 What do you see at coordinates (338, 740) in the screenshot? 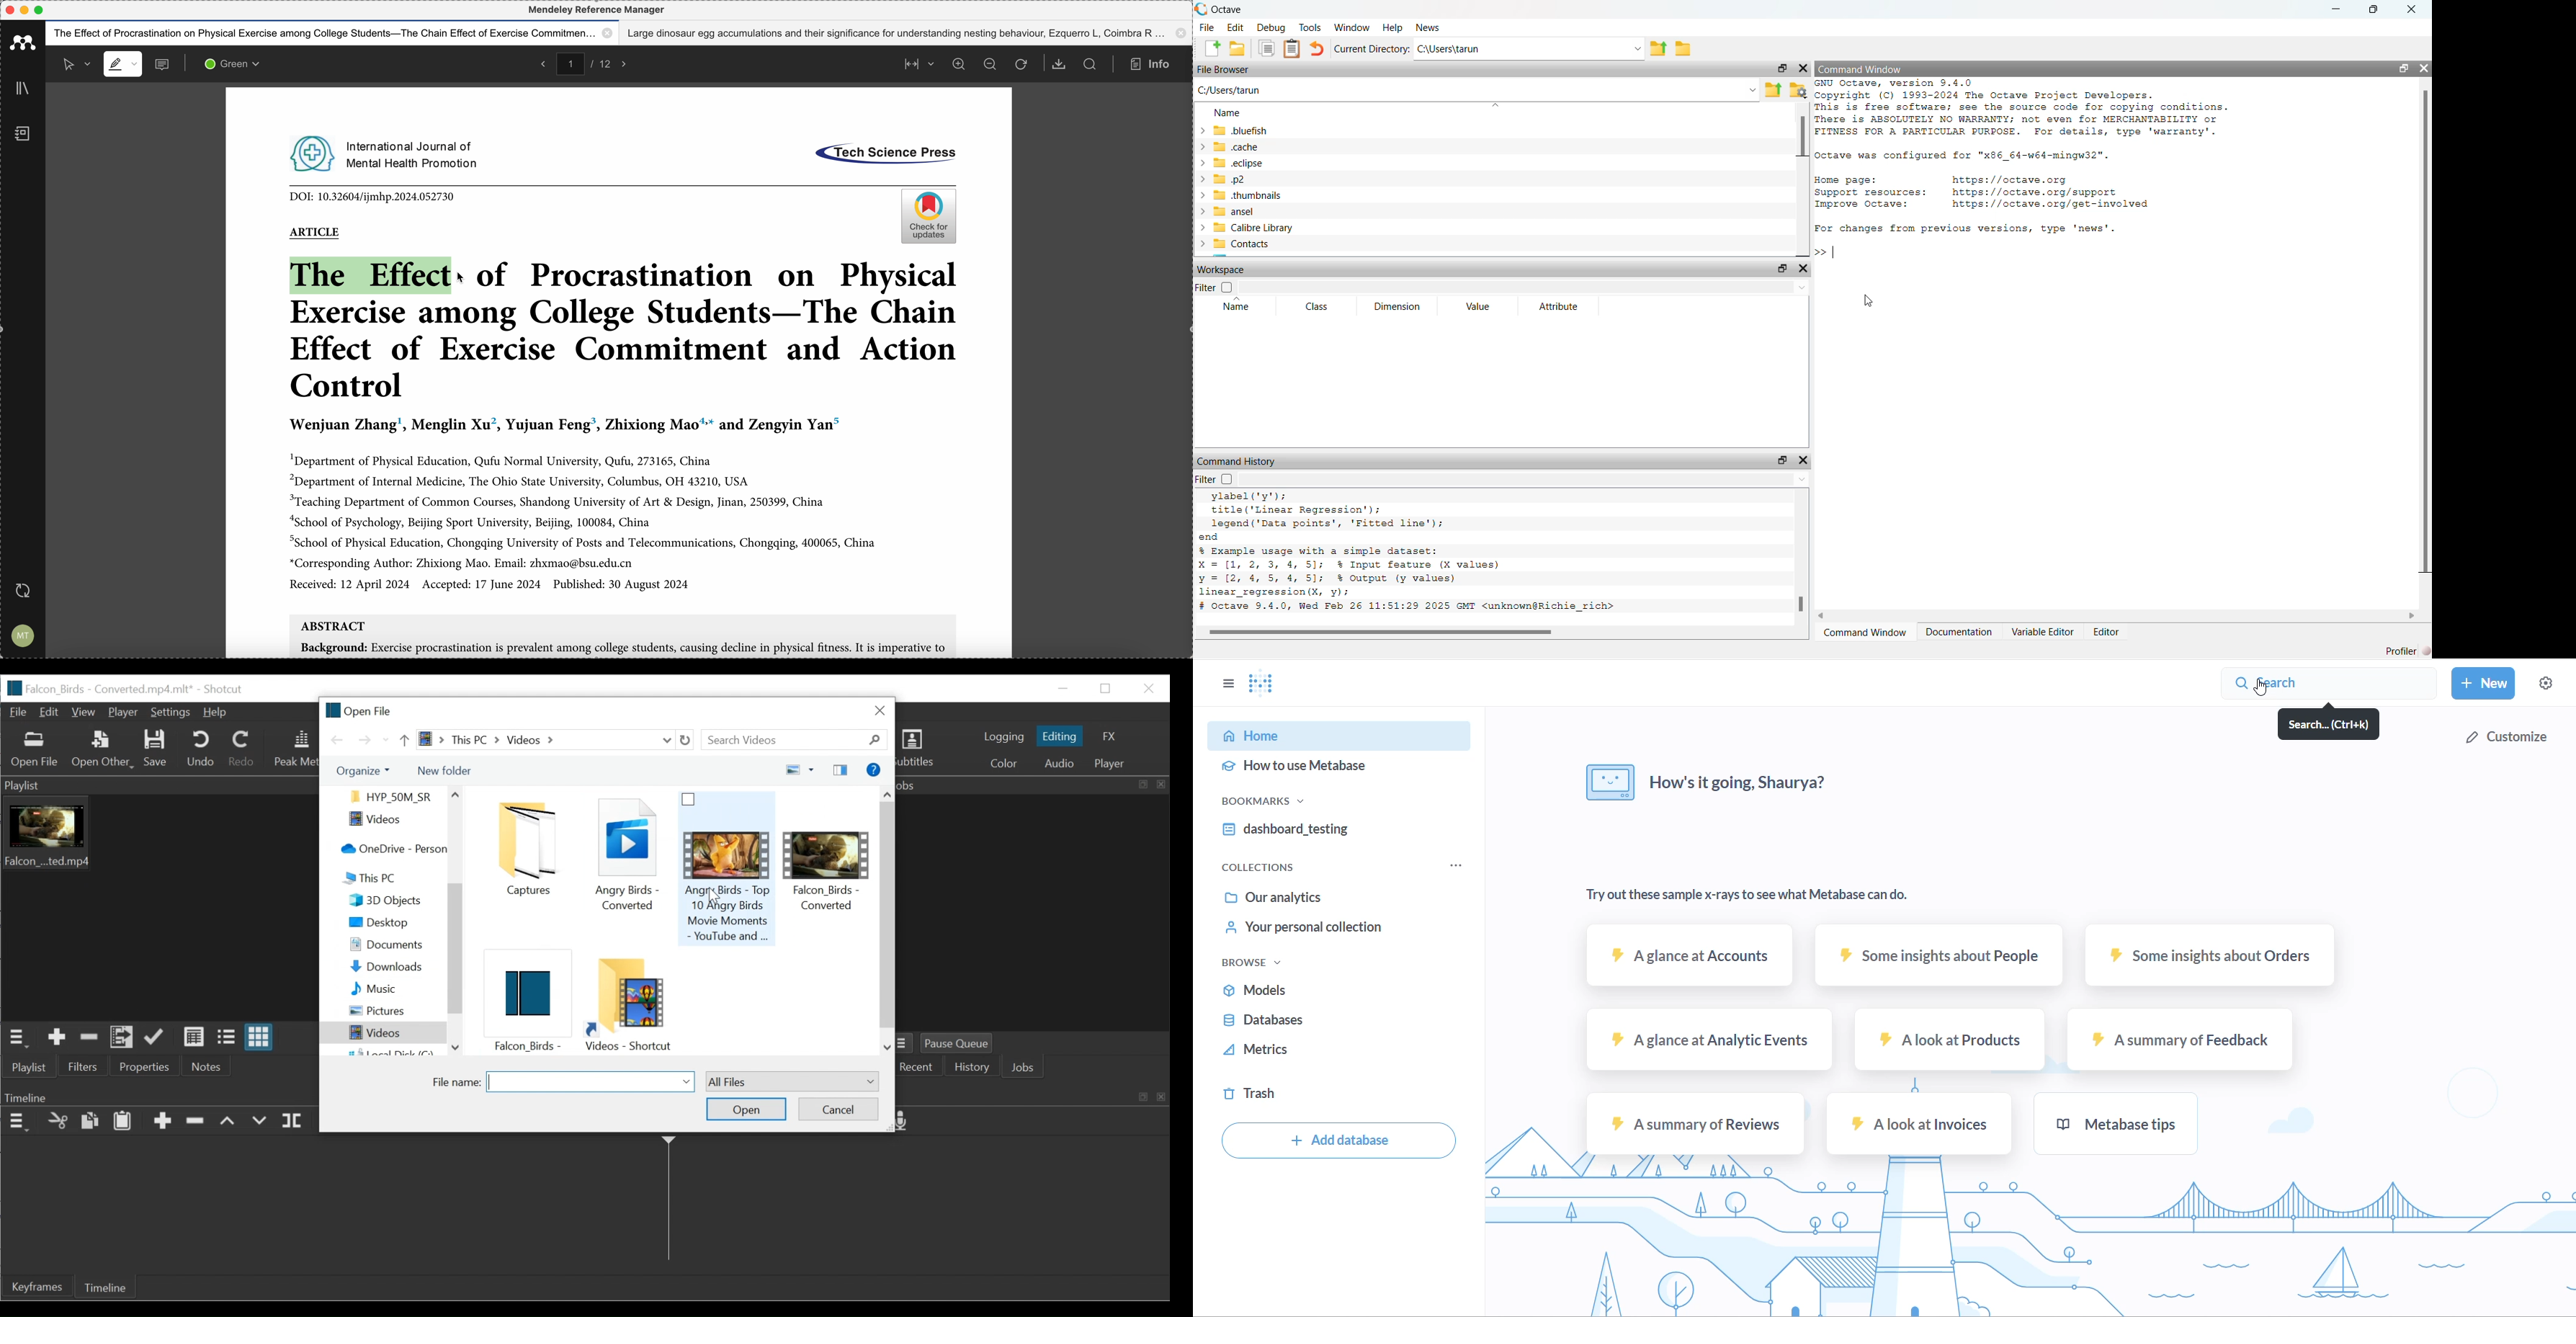
I see `Go back` at bounding box center [338, 740].